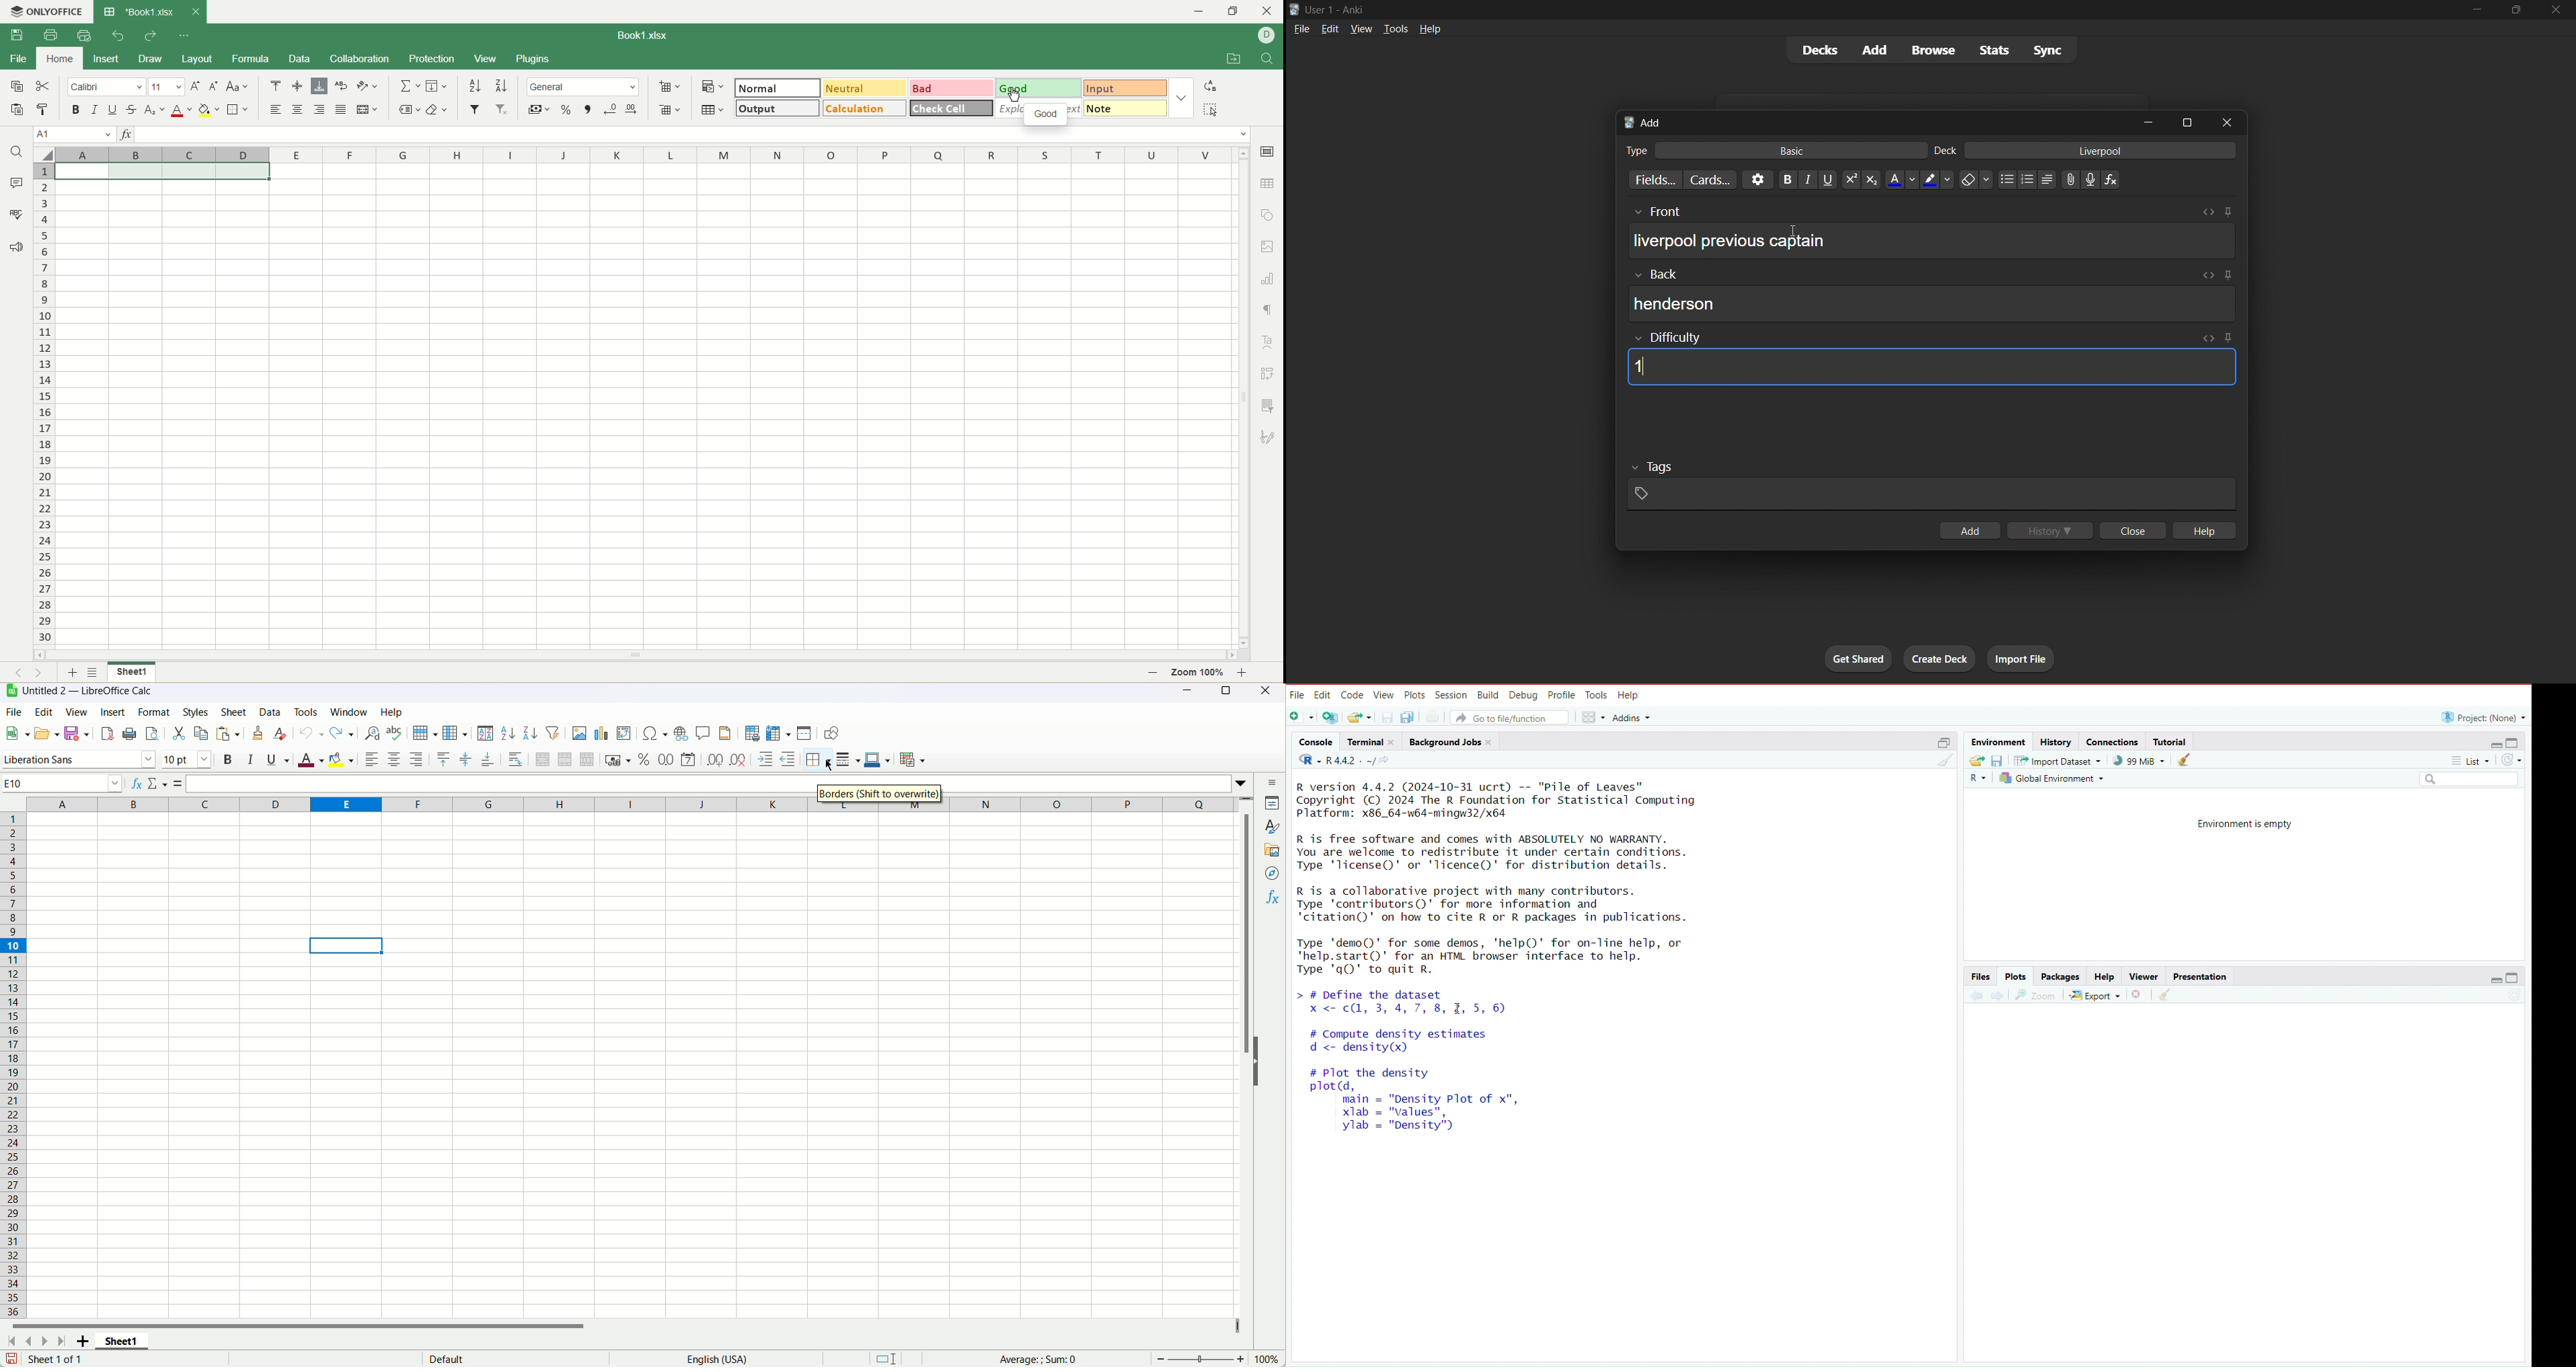 Image resolution: width=2576 pixels, height=1372 pixels. I want to click on View, so click(76, 712).